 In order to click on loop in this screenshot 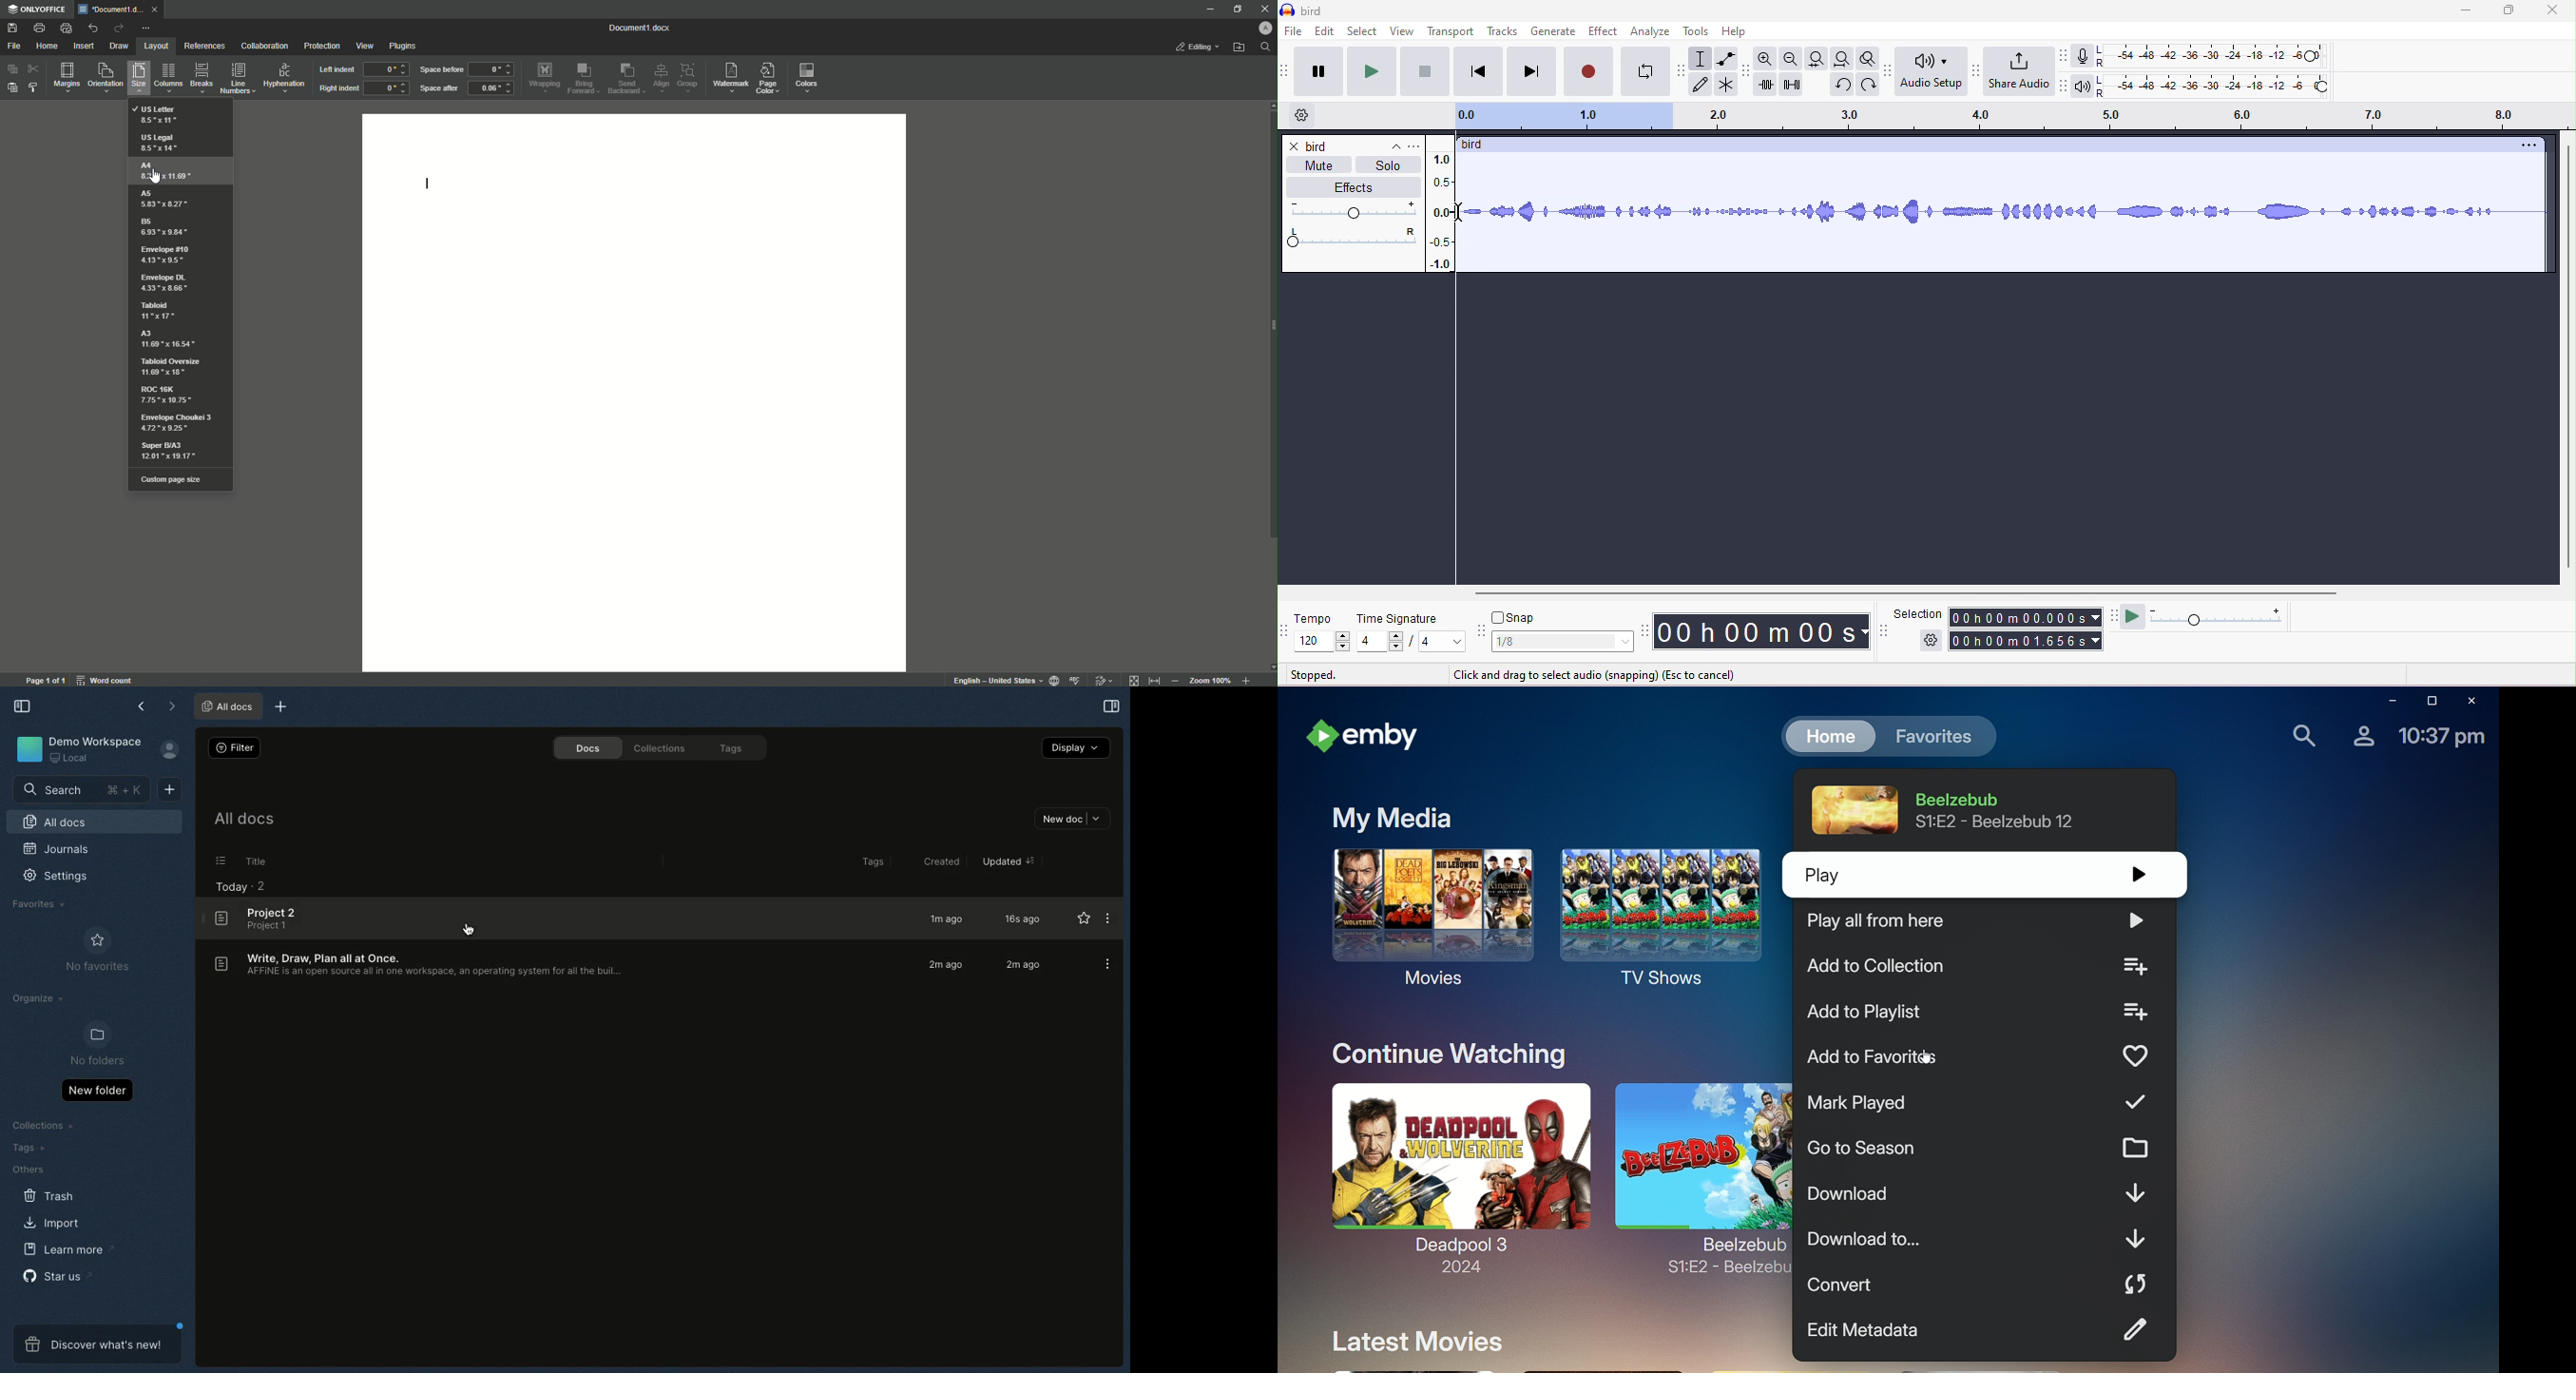, I will do `click(1645, 71)`.